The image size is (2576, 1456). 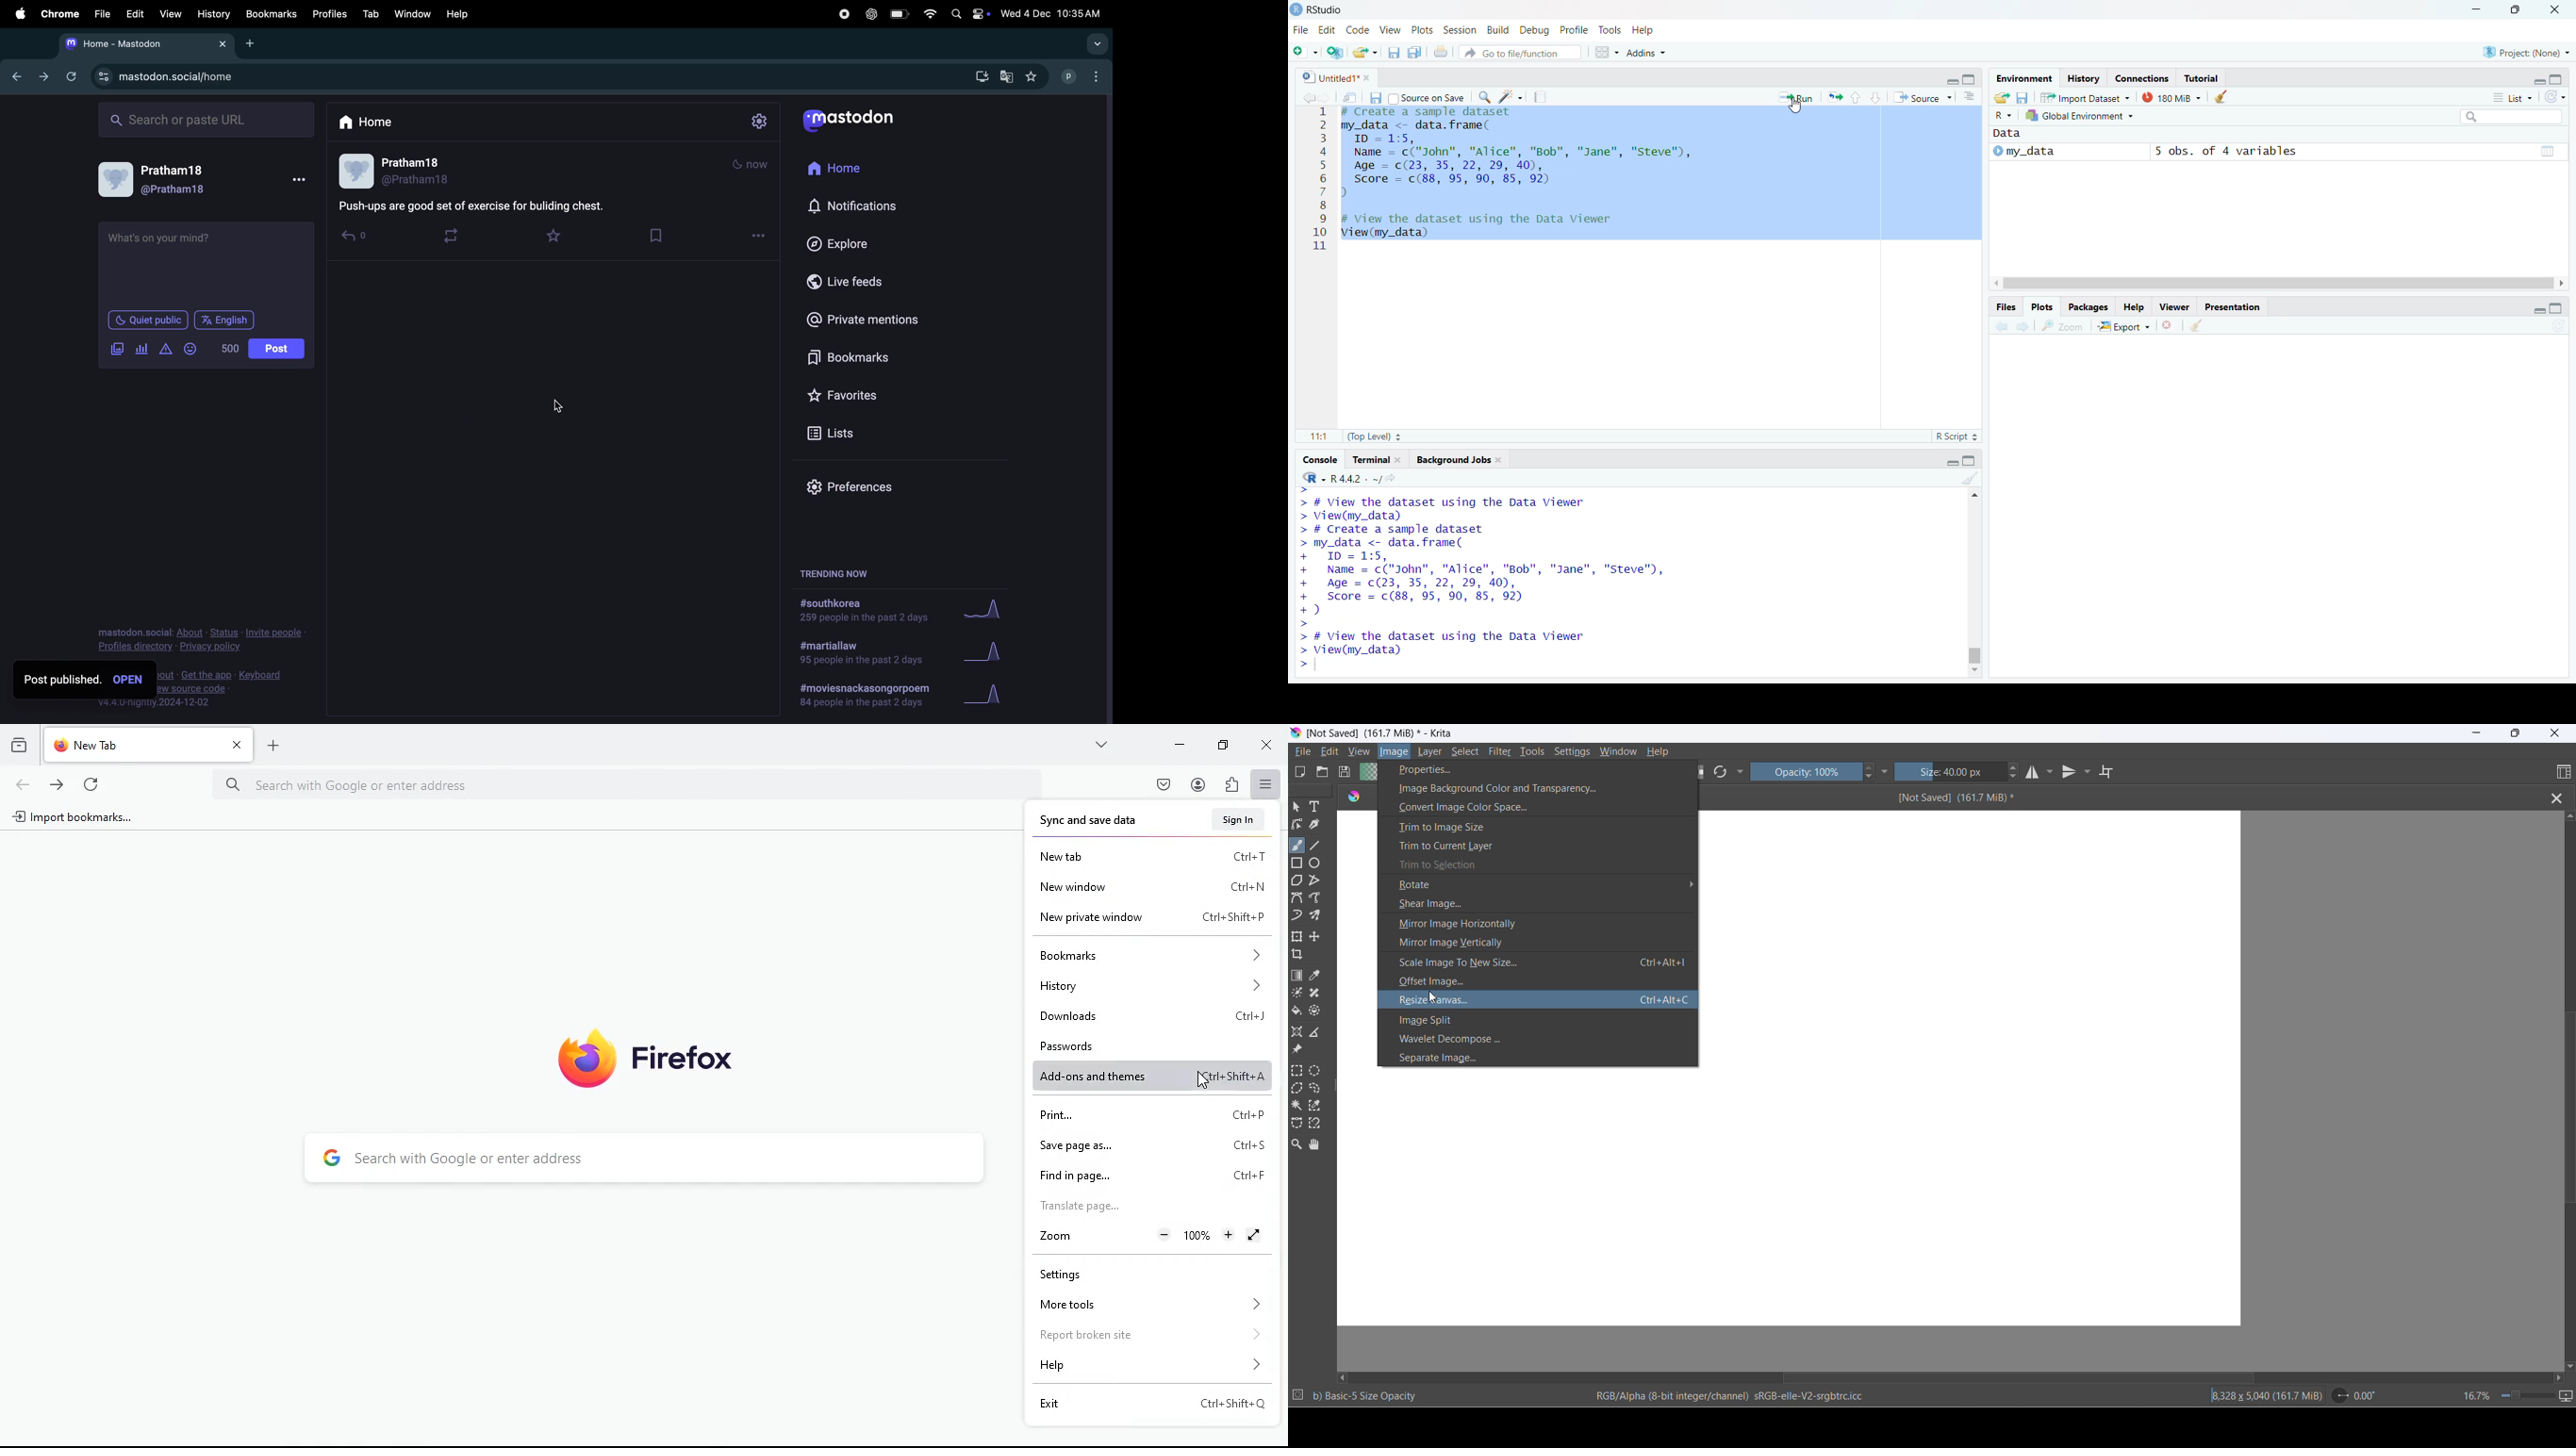 What do you see at coordinates (208, 119) in the screenshot?
I see `Search or paste url` at bounding box center [208, 119].